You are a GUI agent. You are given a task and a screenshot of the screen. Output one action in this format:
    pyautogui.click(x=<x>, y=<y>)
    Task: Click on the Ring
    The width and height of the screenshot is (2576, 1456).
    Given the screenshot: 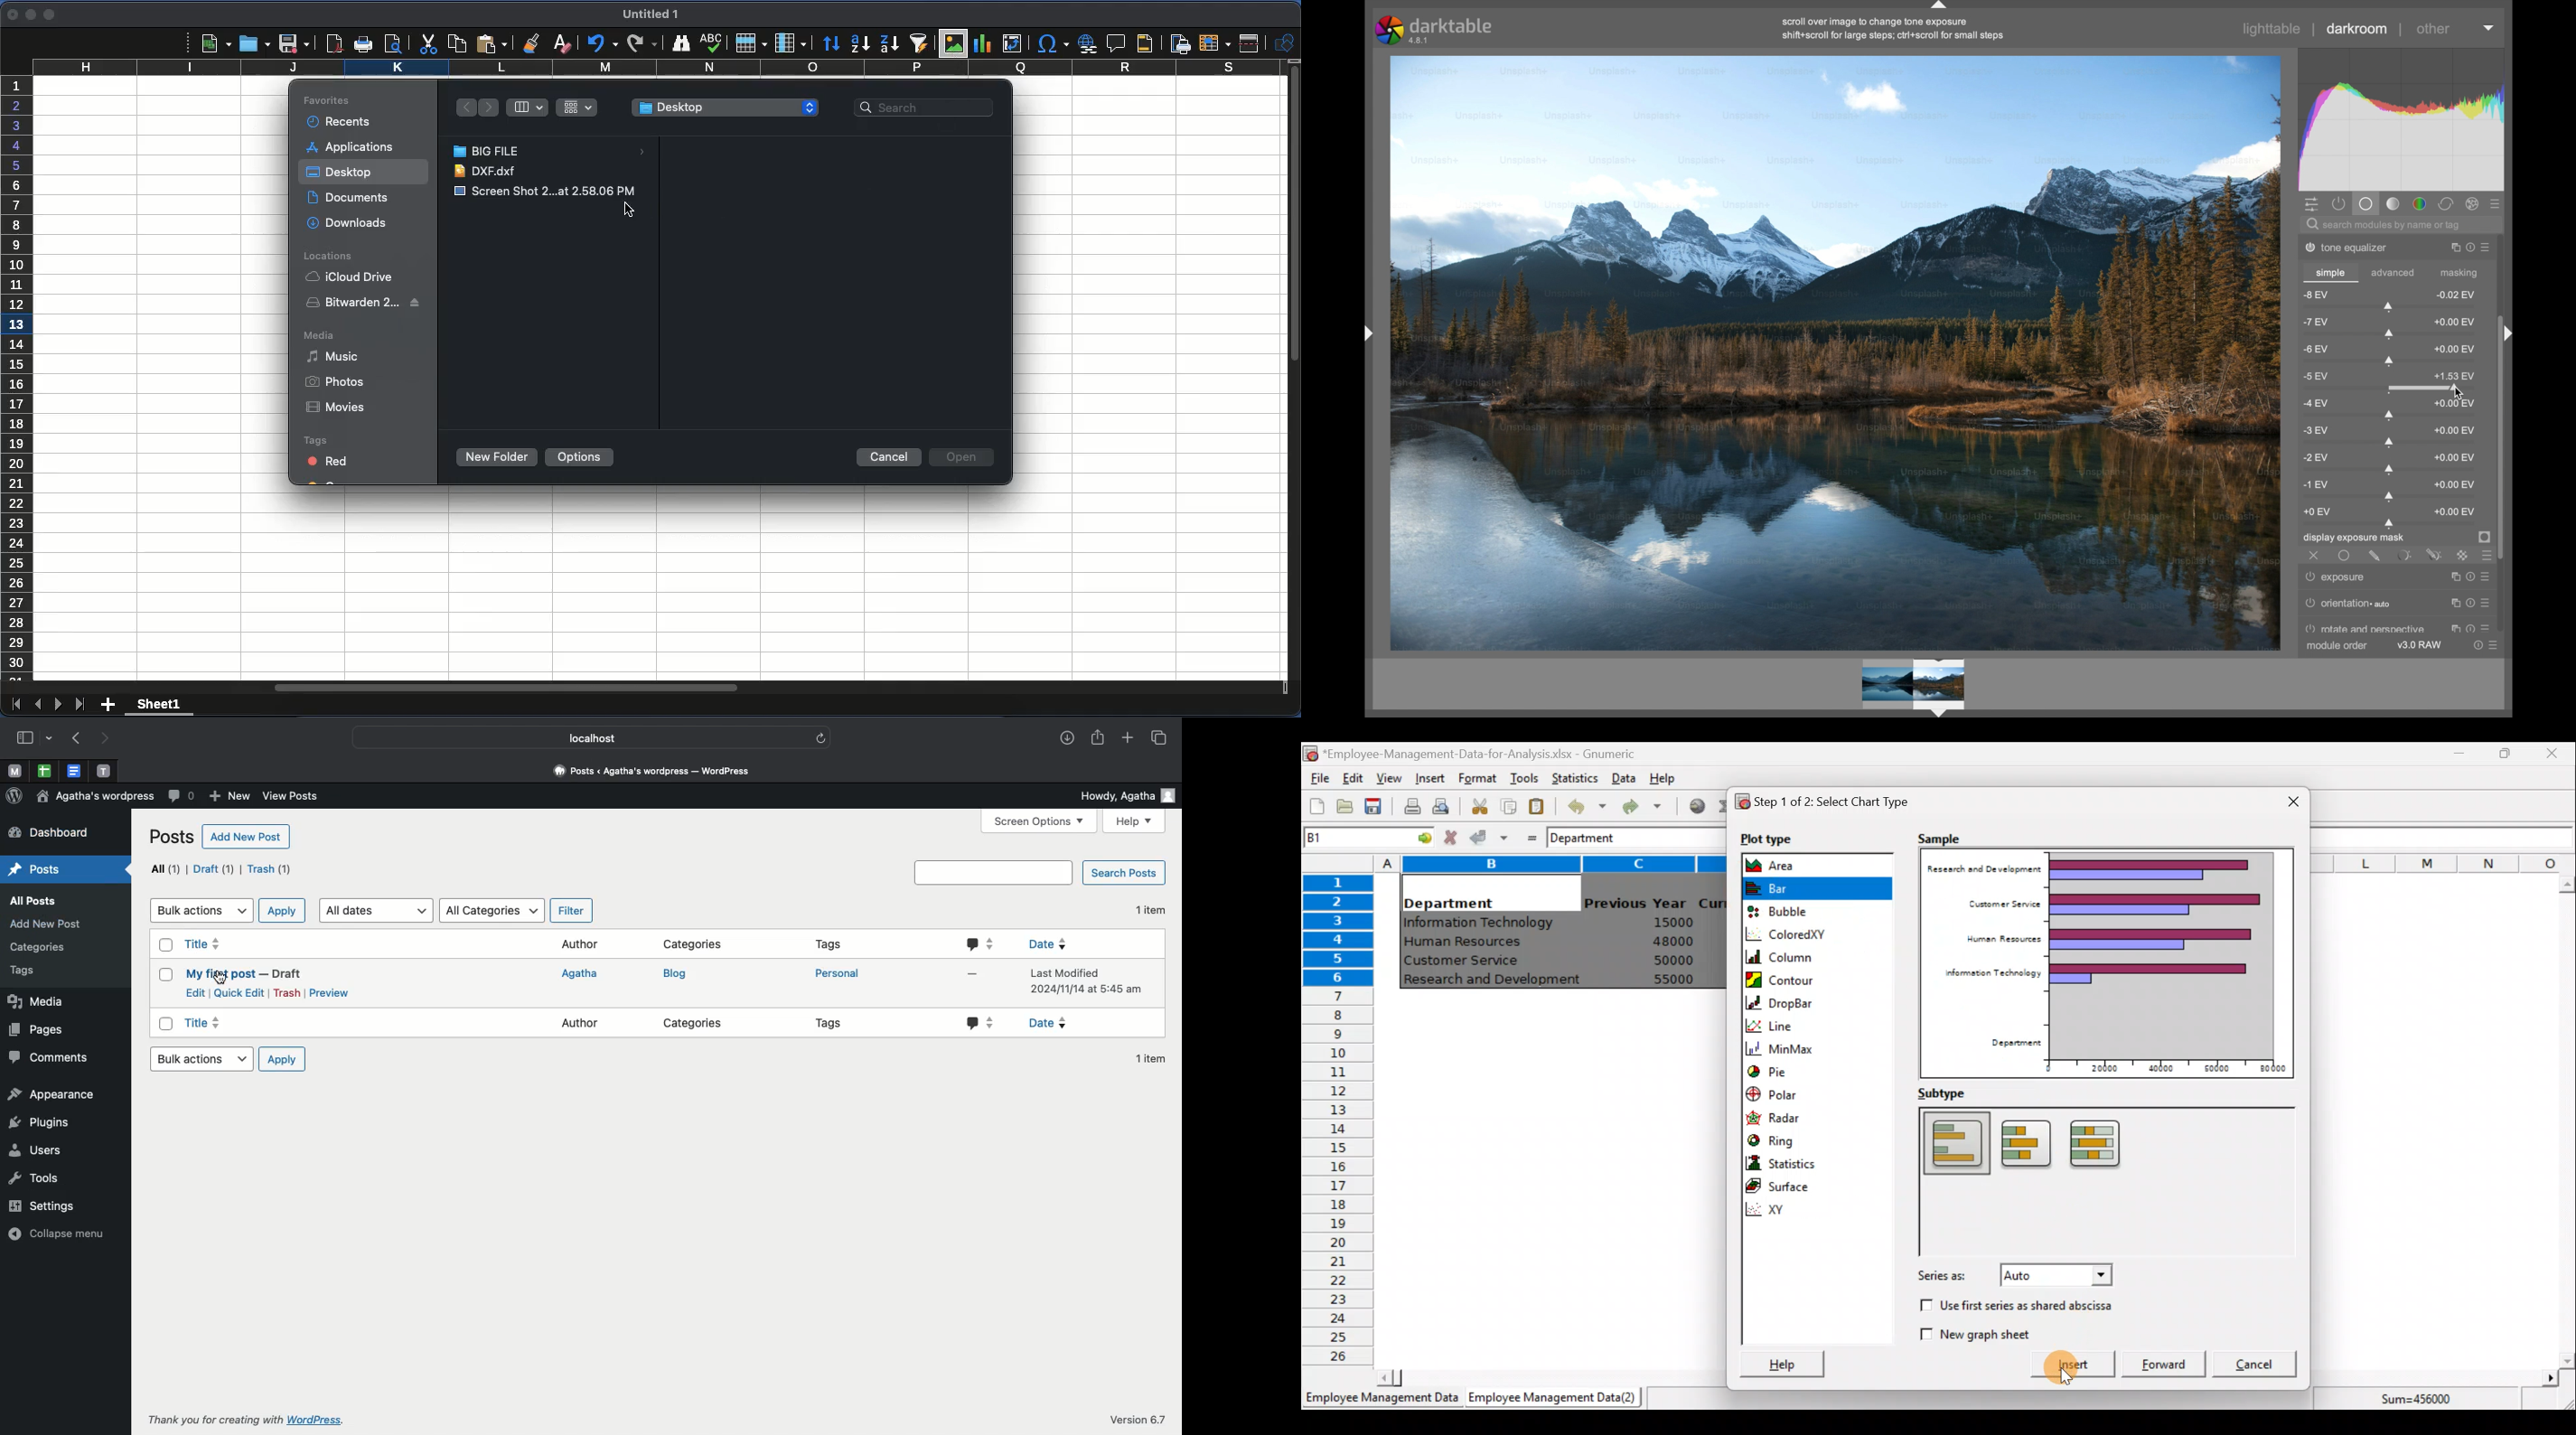 What is the action you would take?
    pyautogui.click(x=1794, y=1137)
    